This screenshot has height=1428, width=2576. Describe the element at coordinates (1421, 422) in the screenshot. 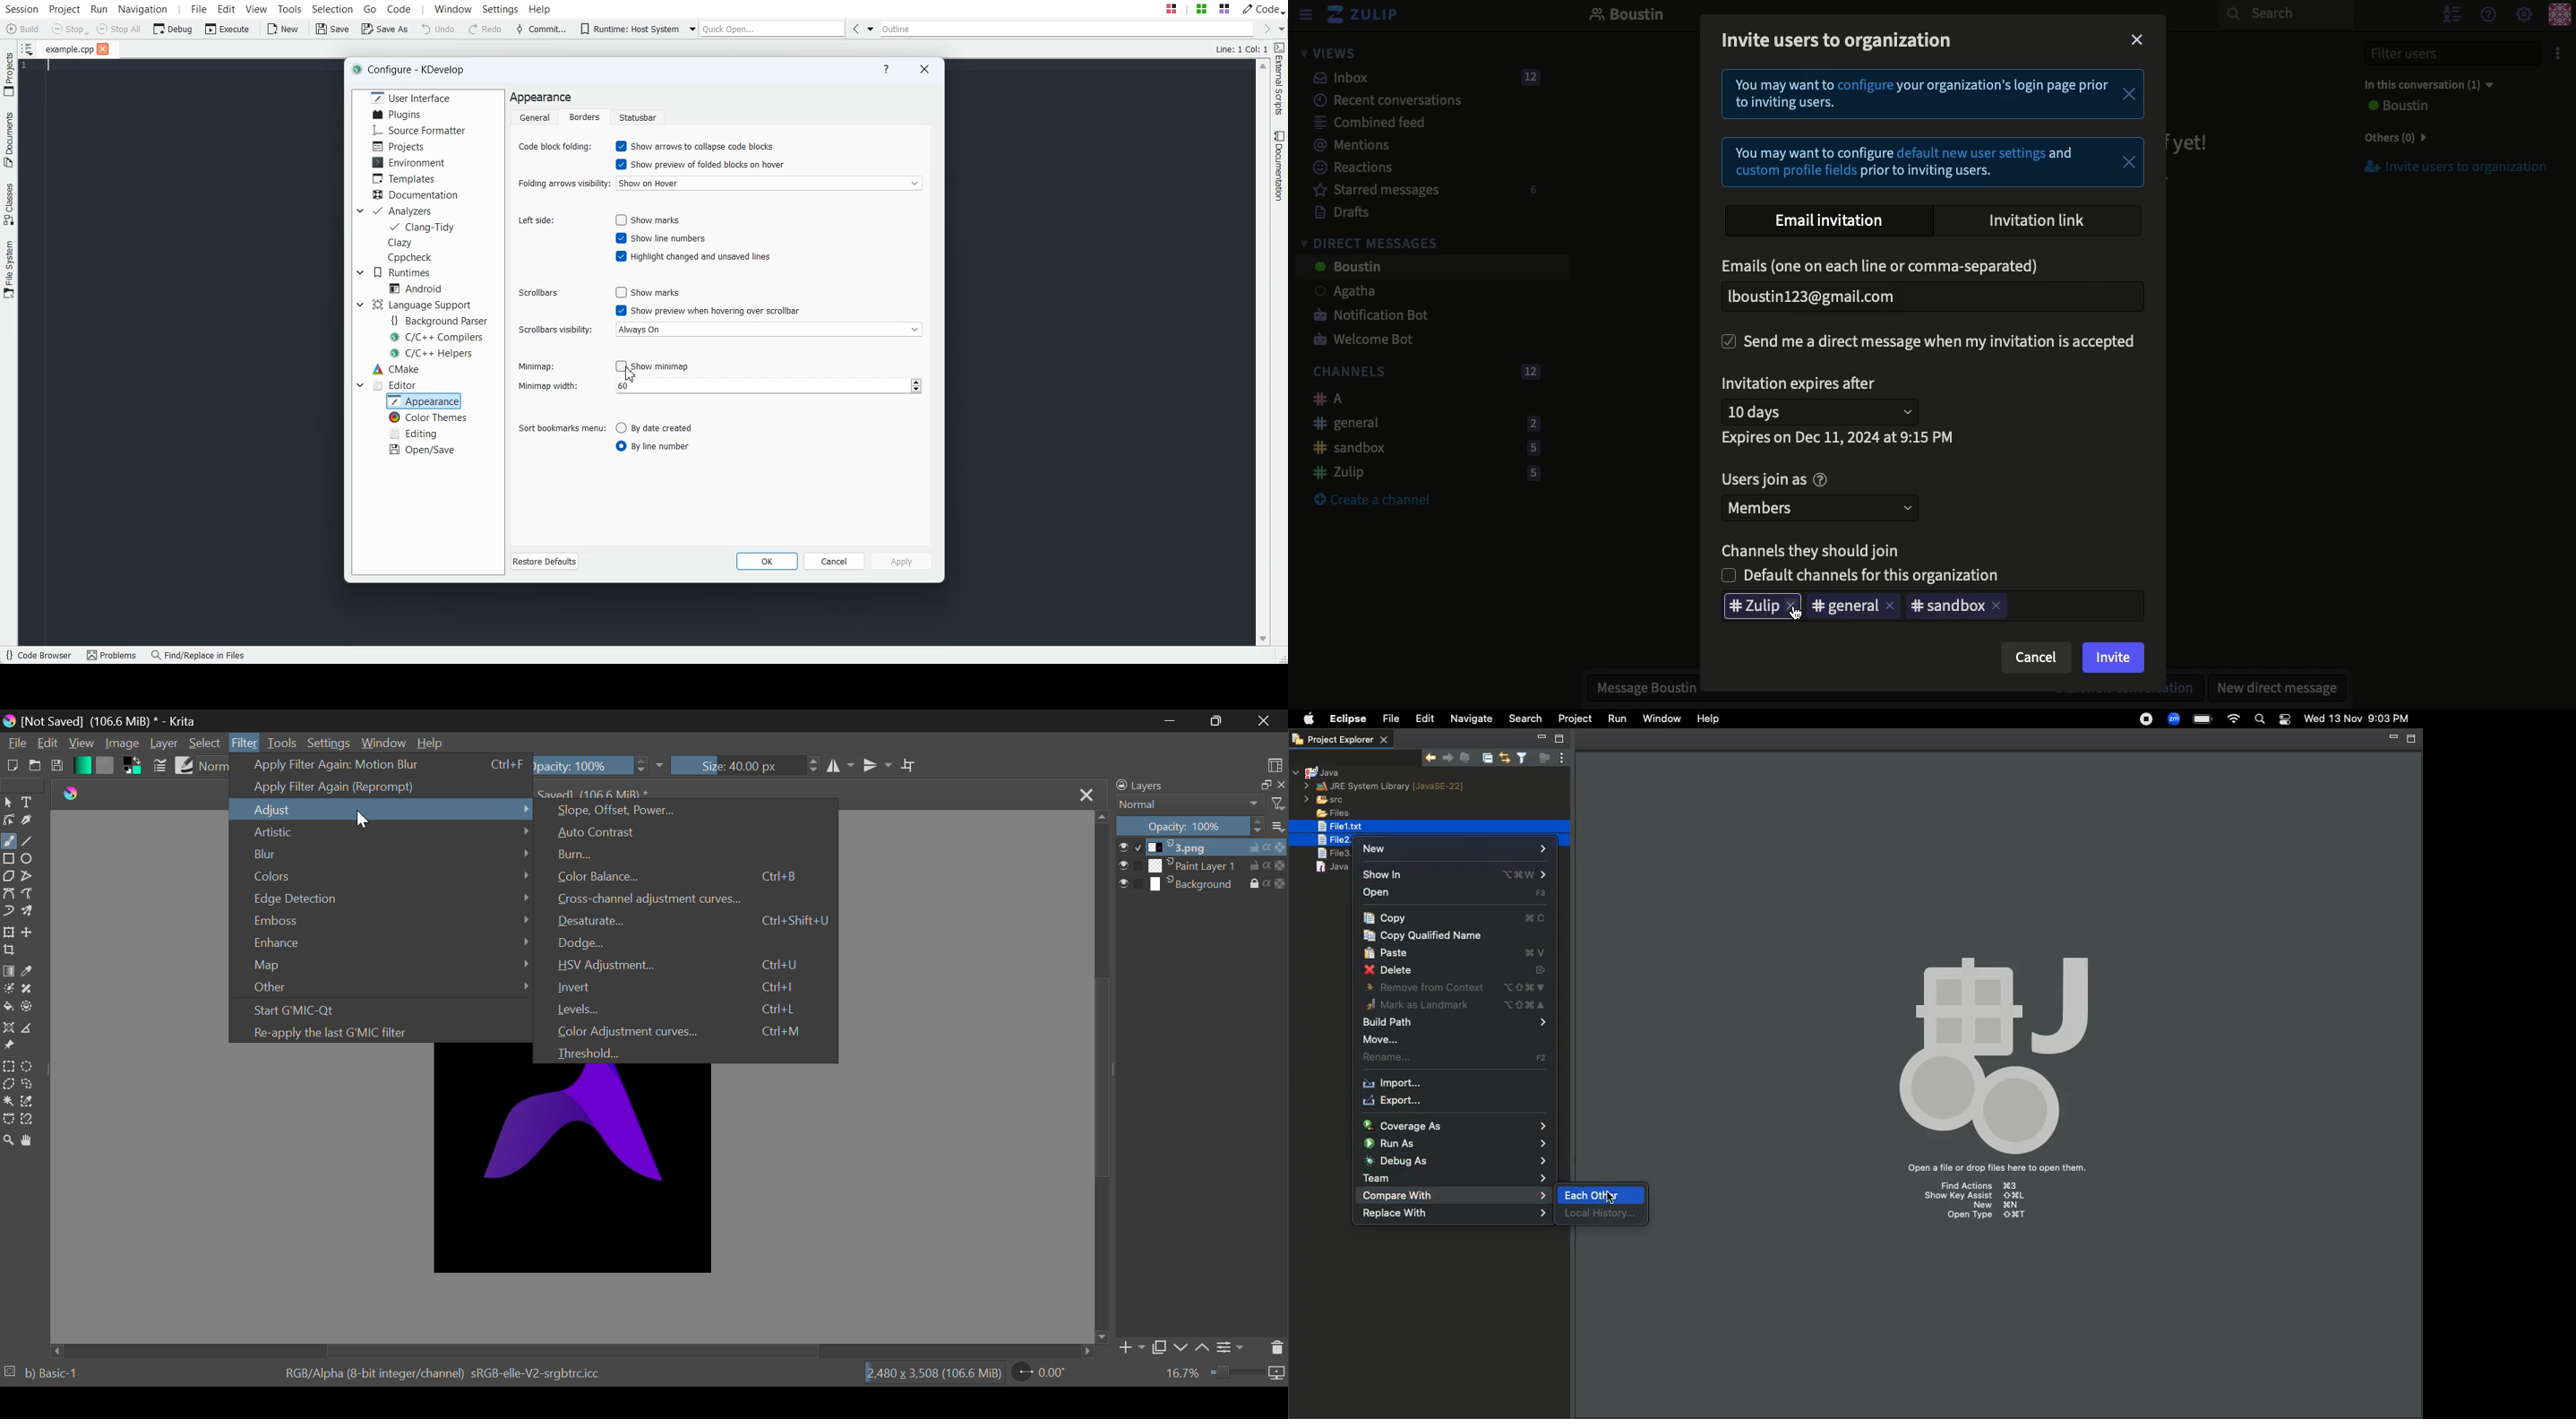

I see `General ` at that location.